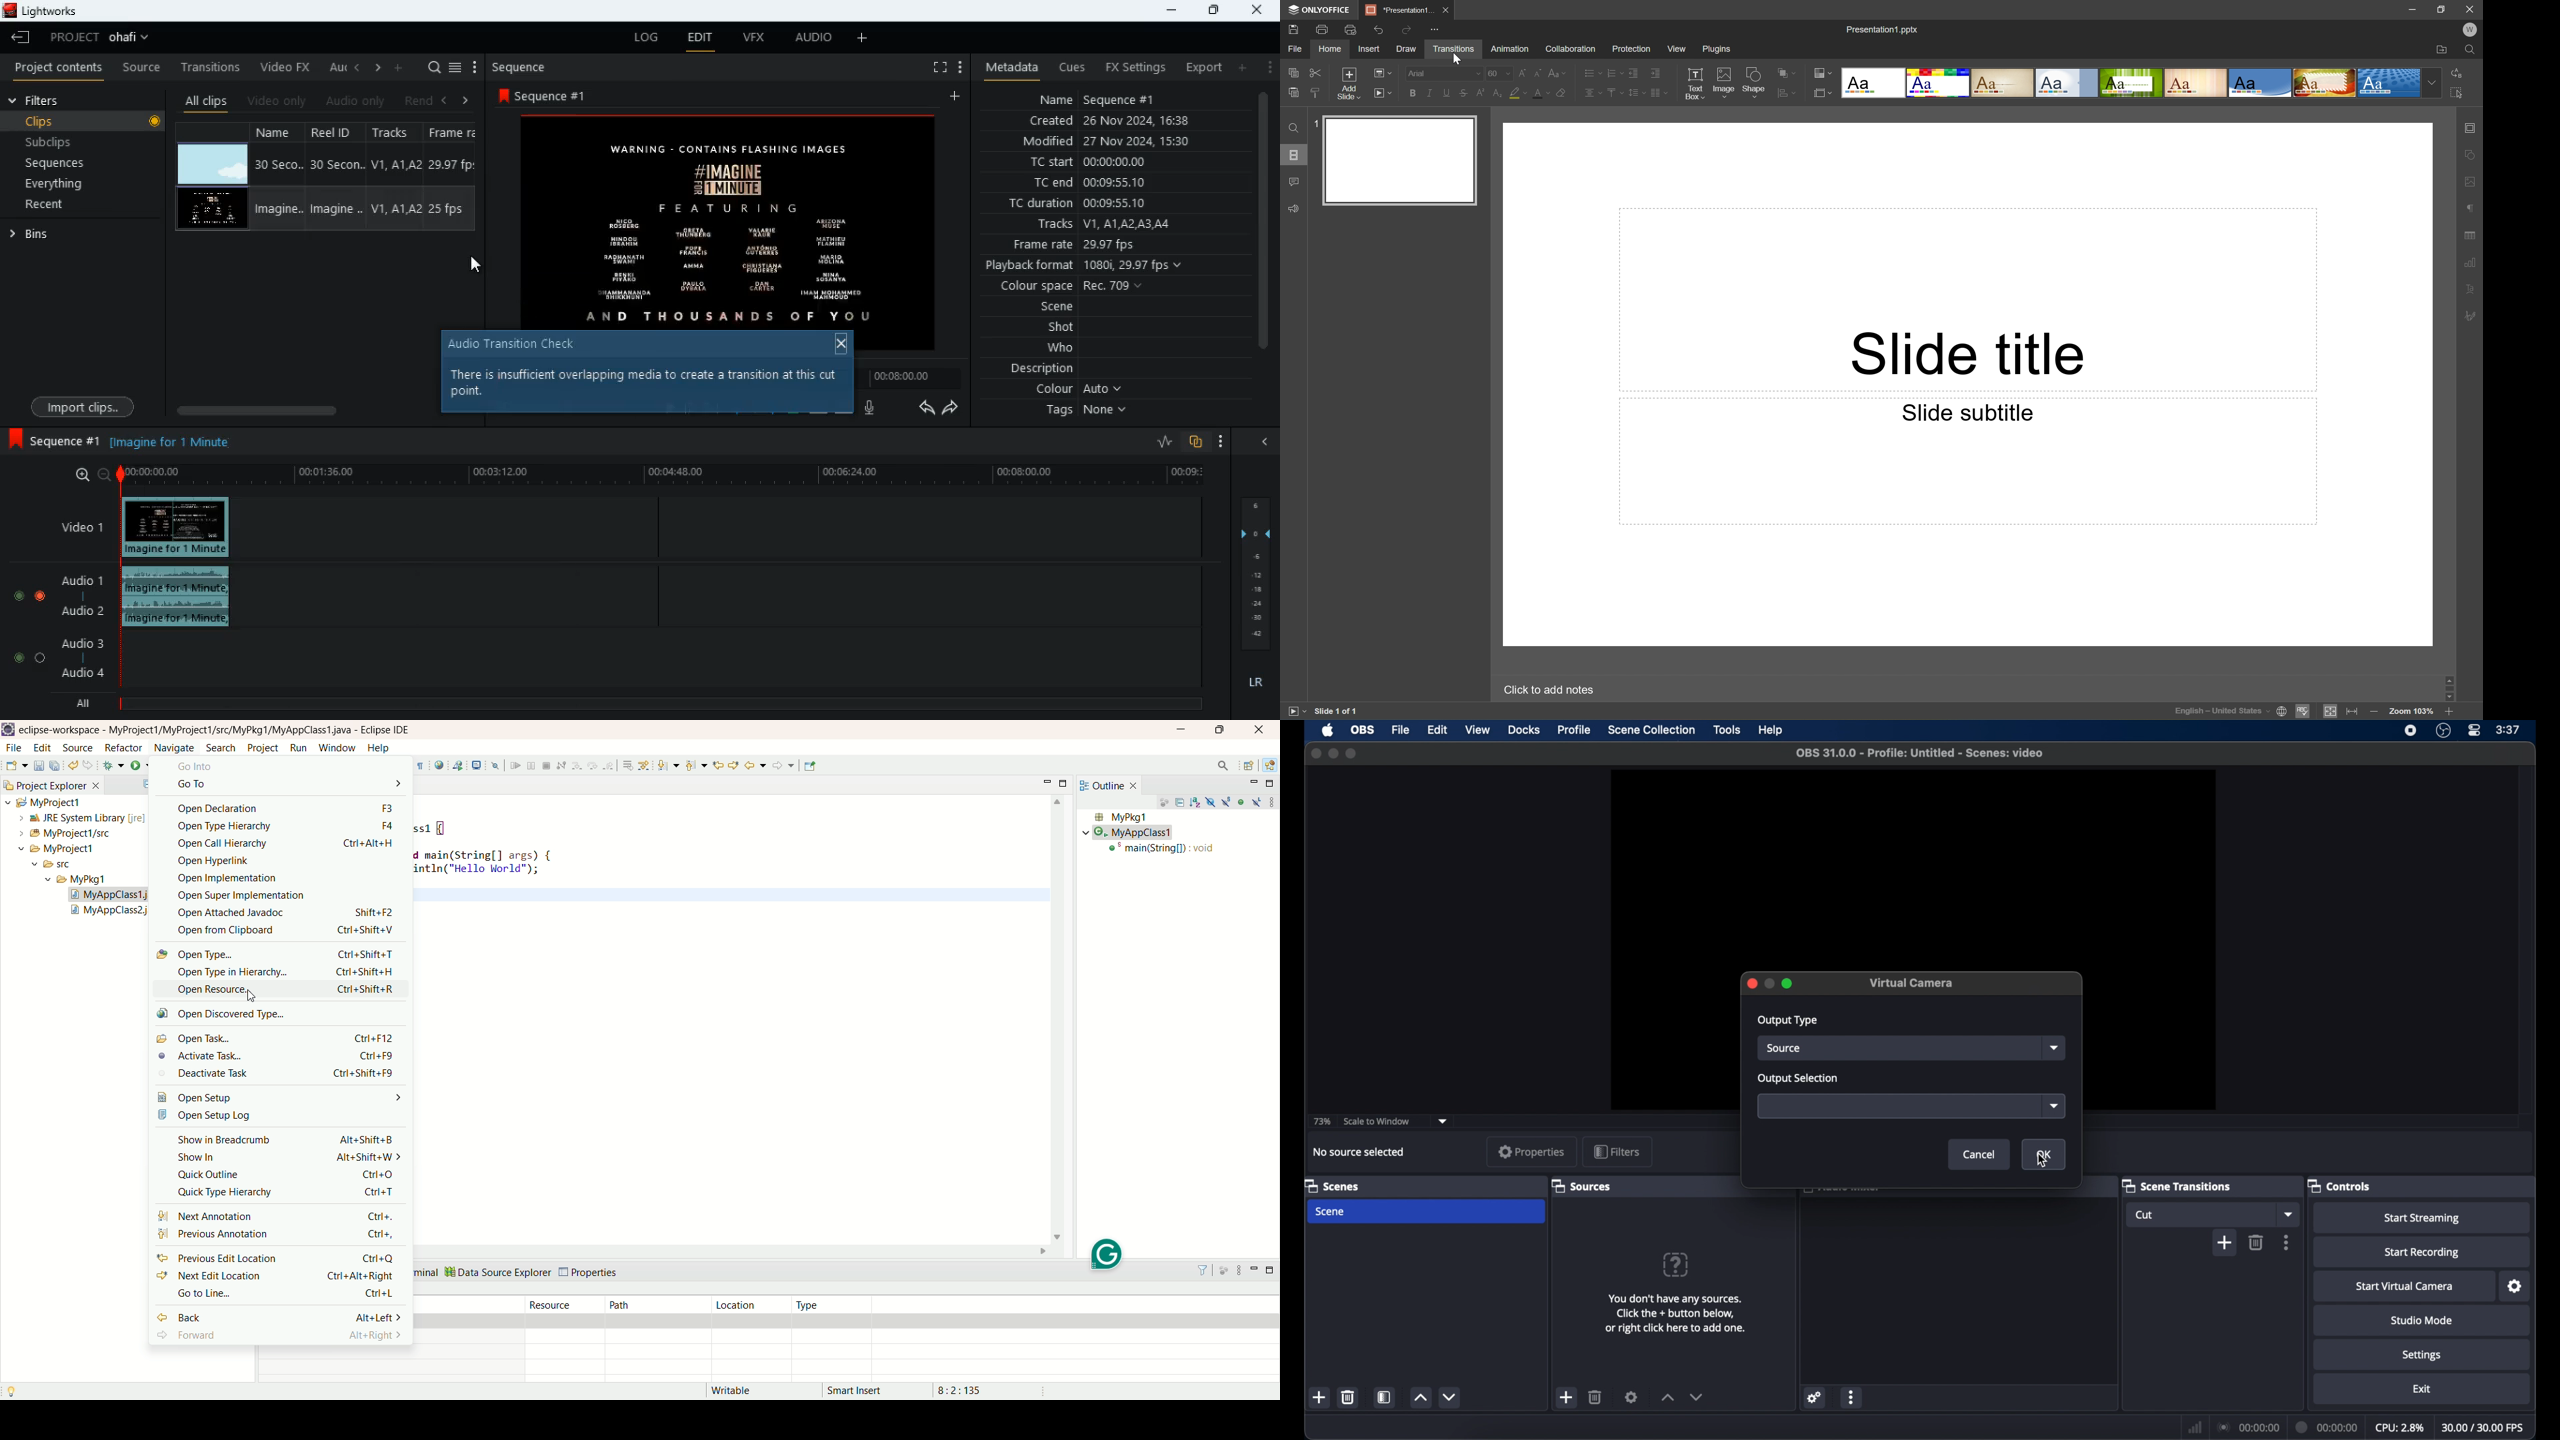  Describe the element at coordinates (1420, 1398) in the screenshot. I see `increment` at that location.